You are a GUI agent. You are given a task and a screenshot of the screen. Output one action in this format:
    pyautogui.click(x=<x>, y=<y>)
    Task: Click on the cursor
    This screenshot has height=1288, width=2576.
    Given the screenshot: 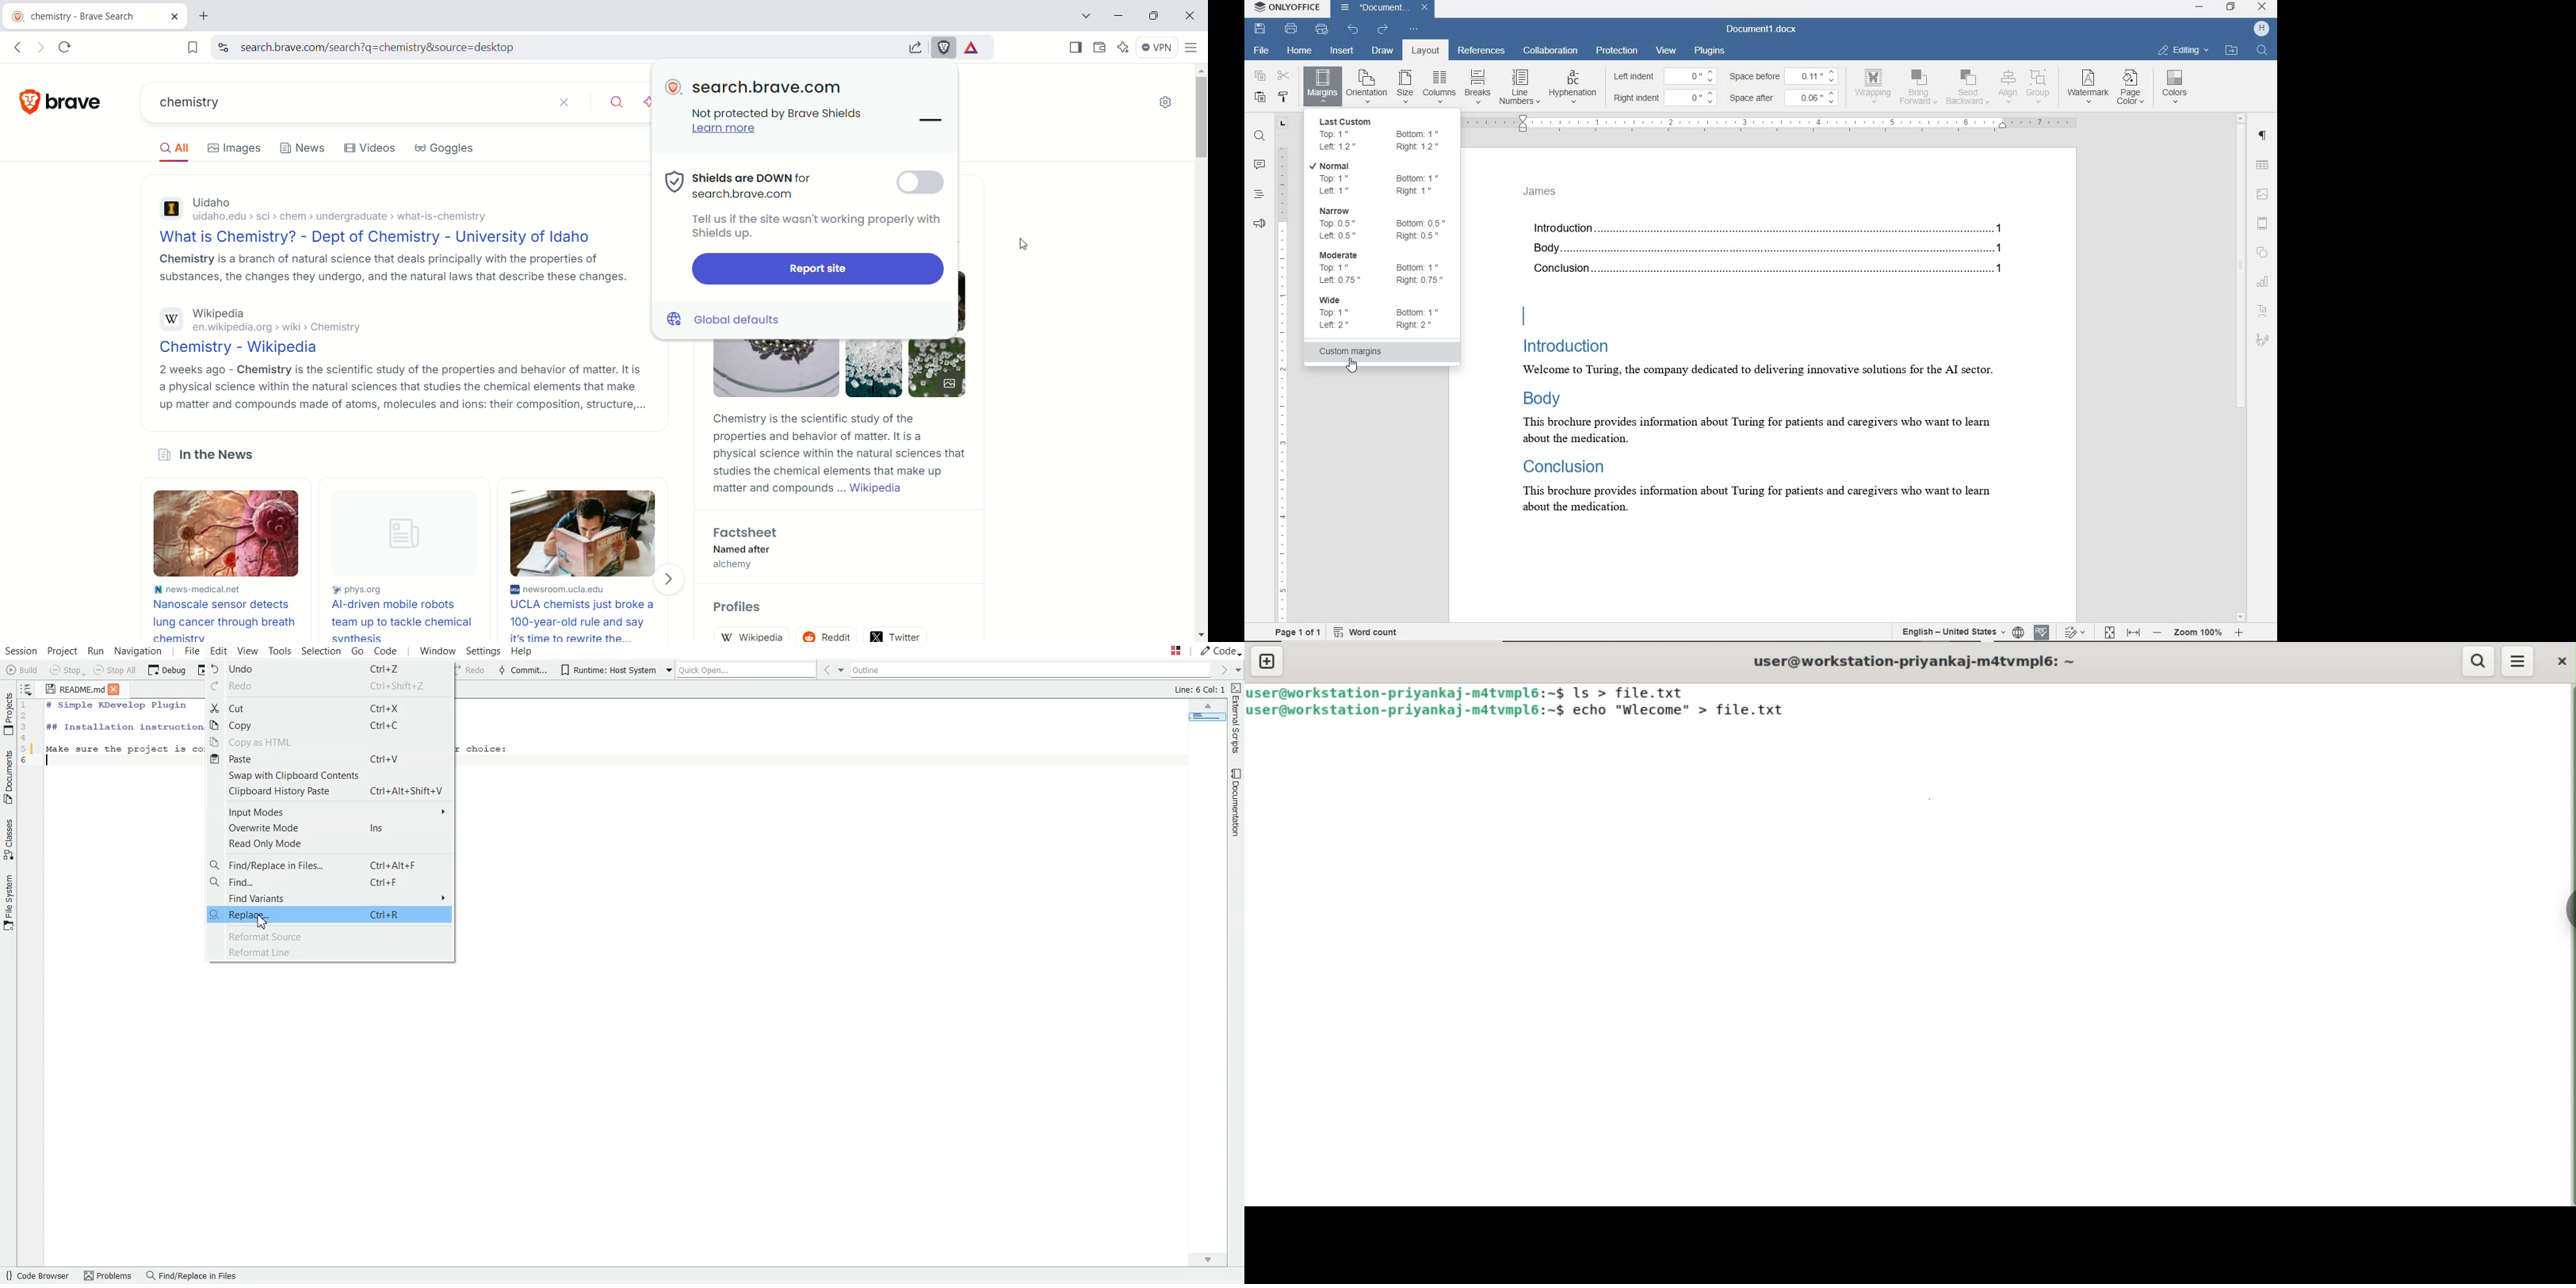 What is the action you would take?
    pyautogui.click(x=1361, y=368)
    